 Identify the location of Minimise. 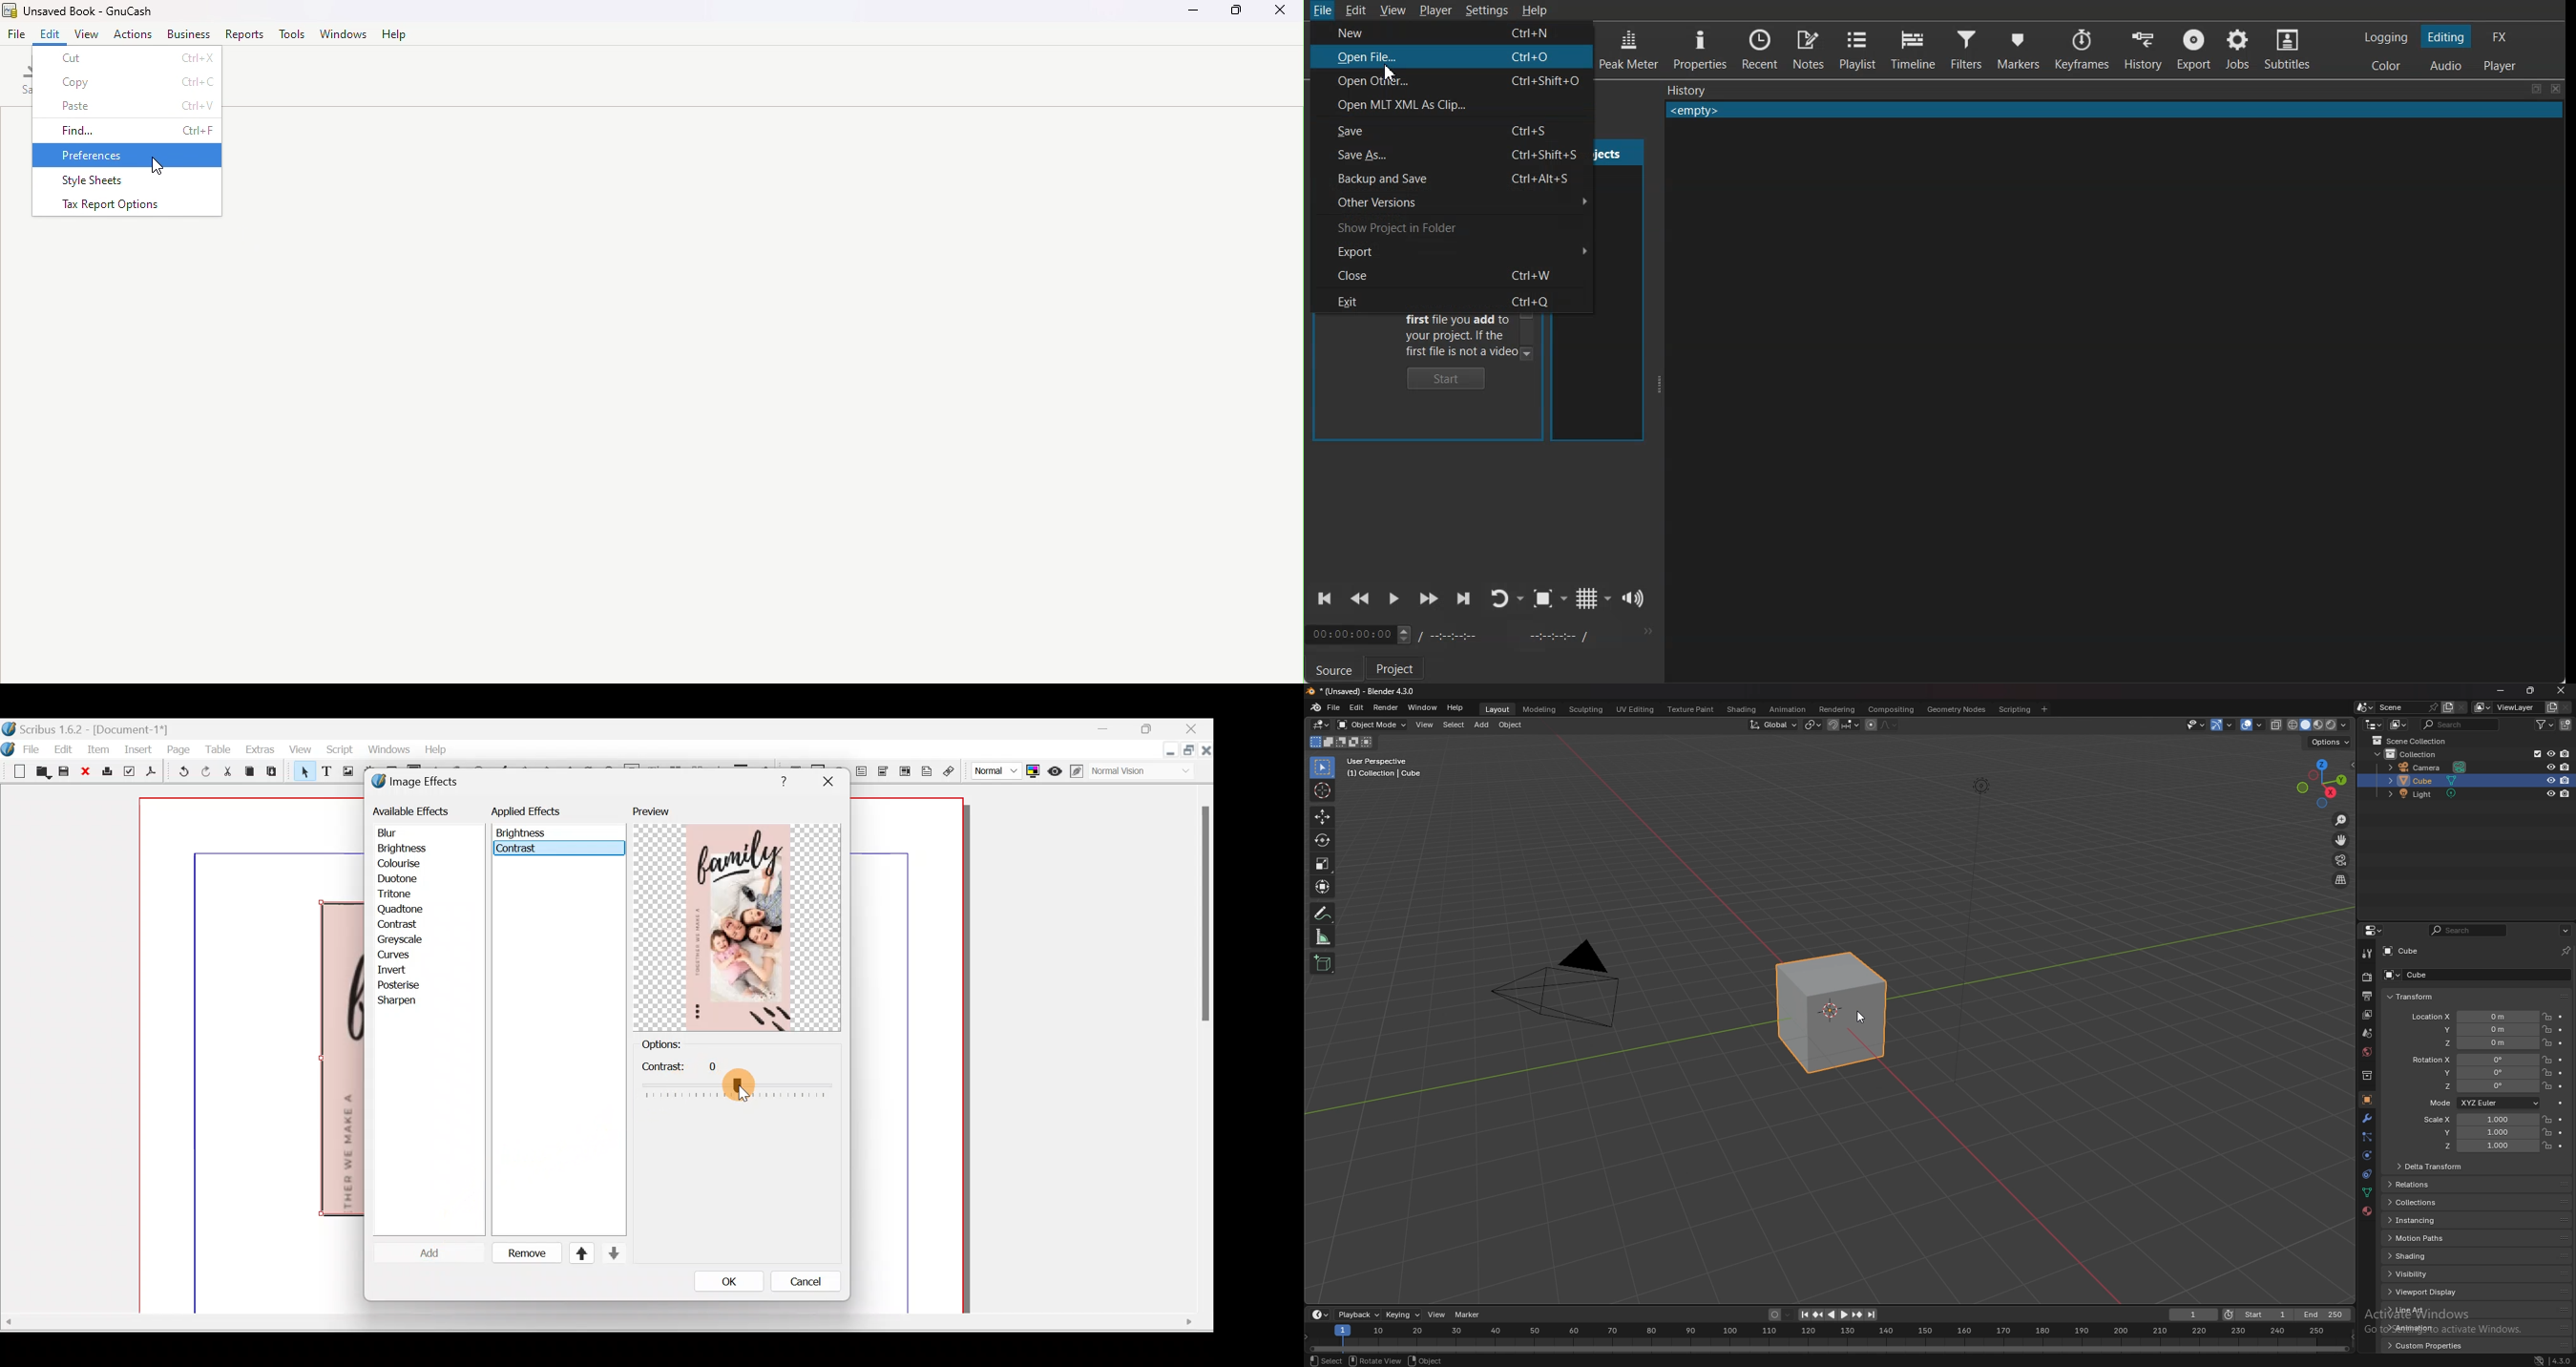
(1110, 730).